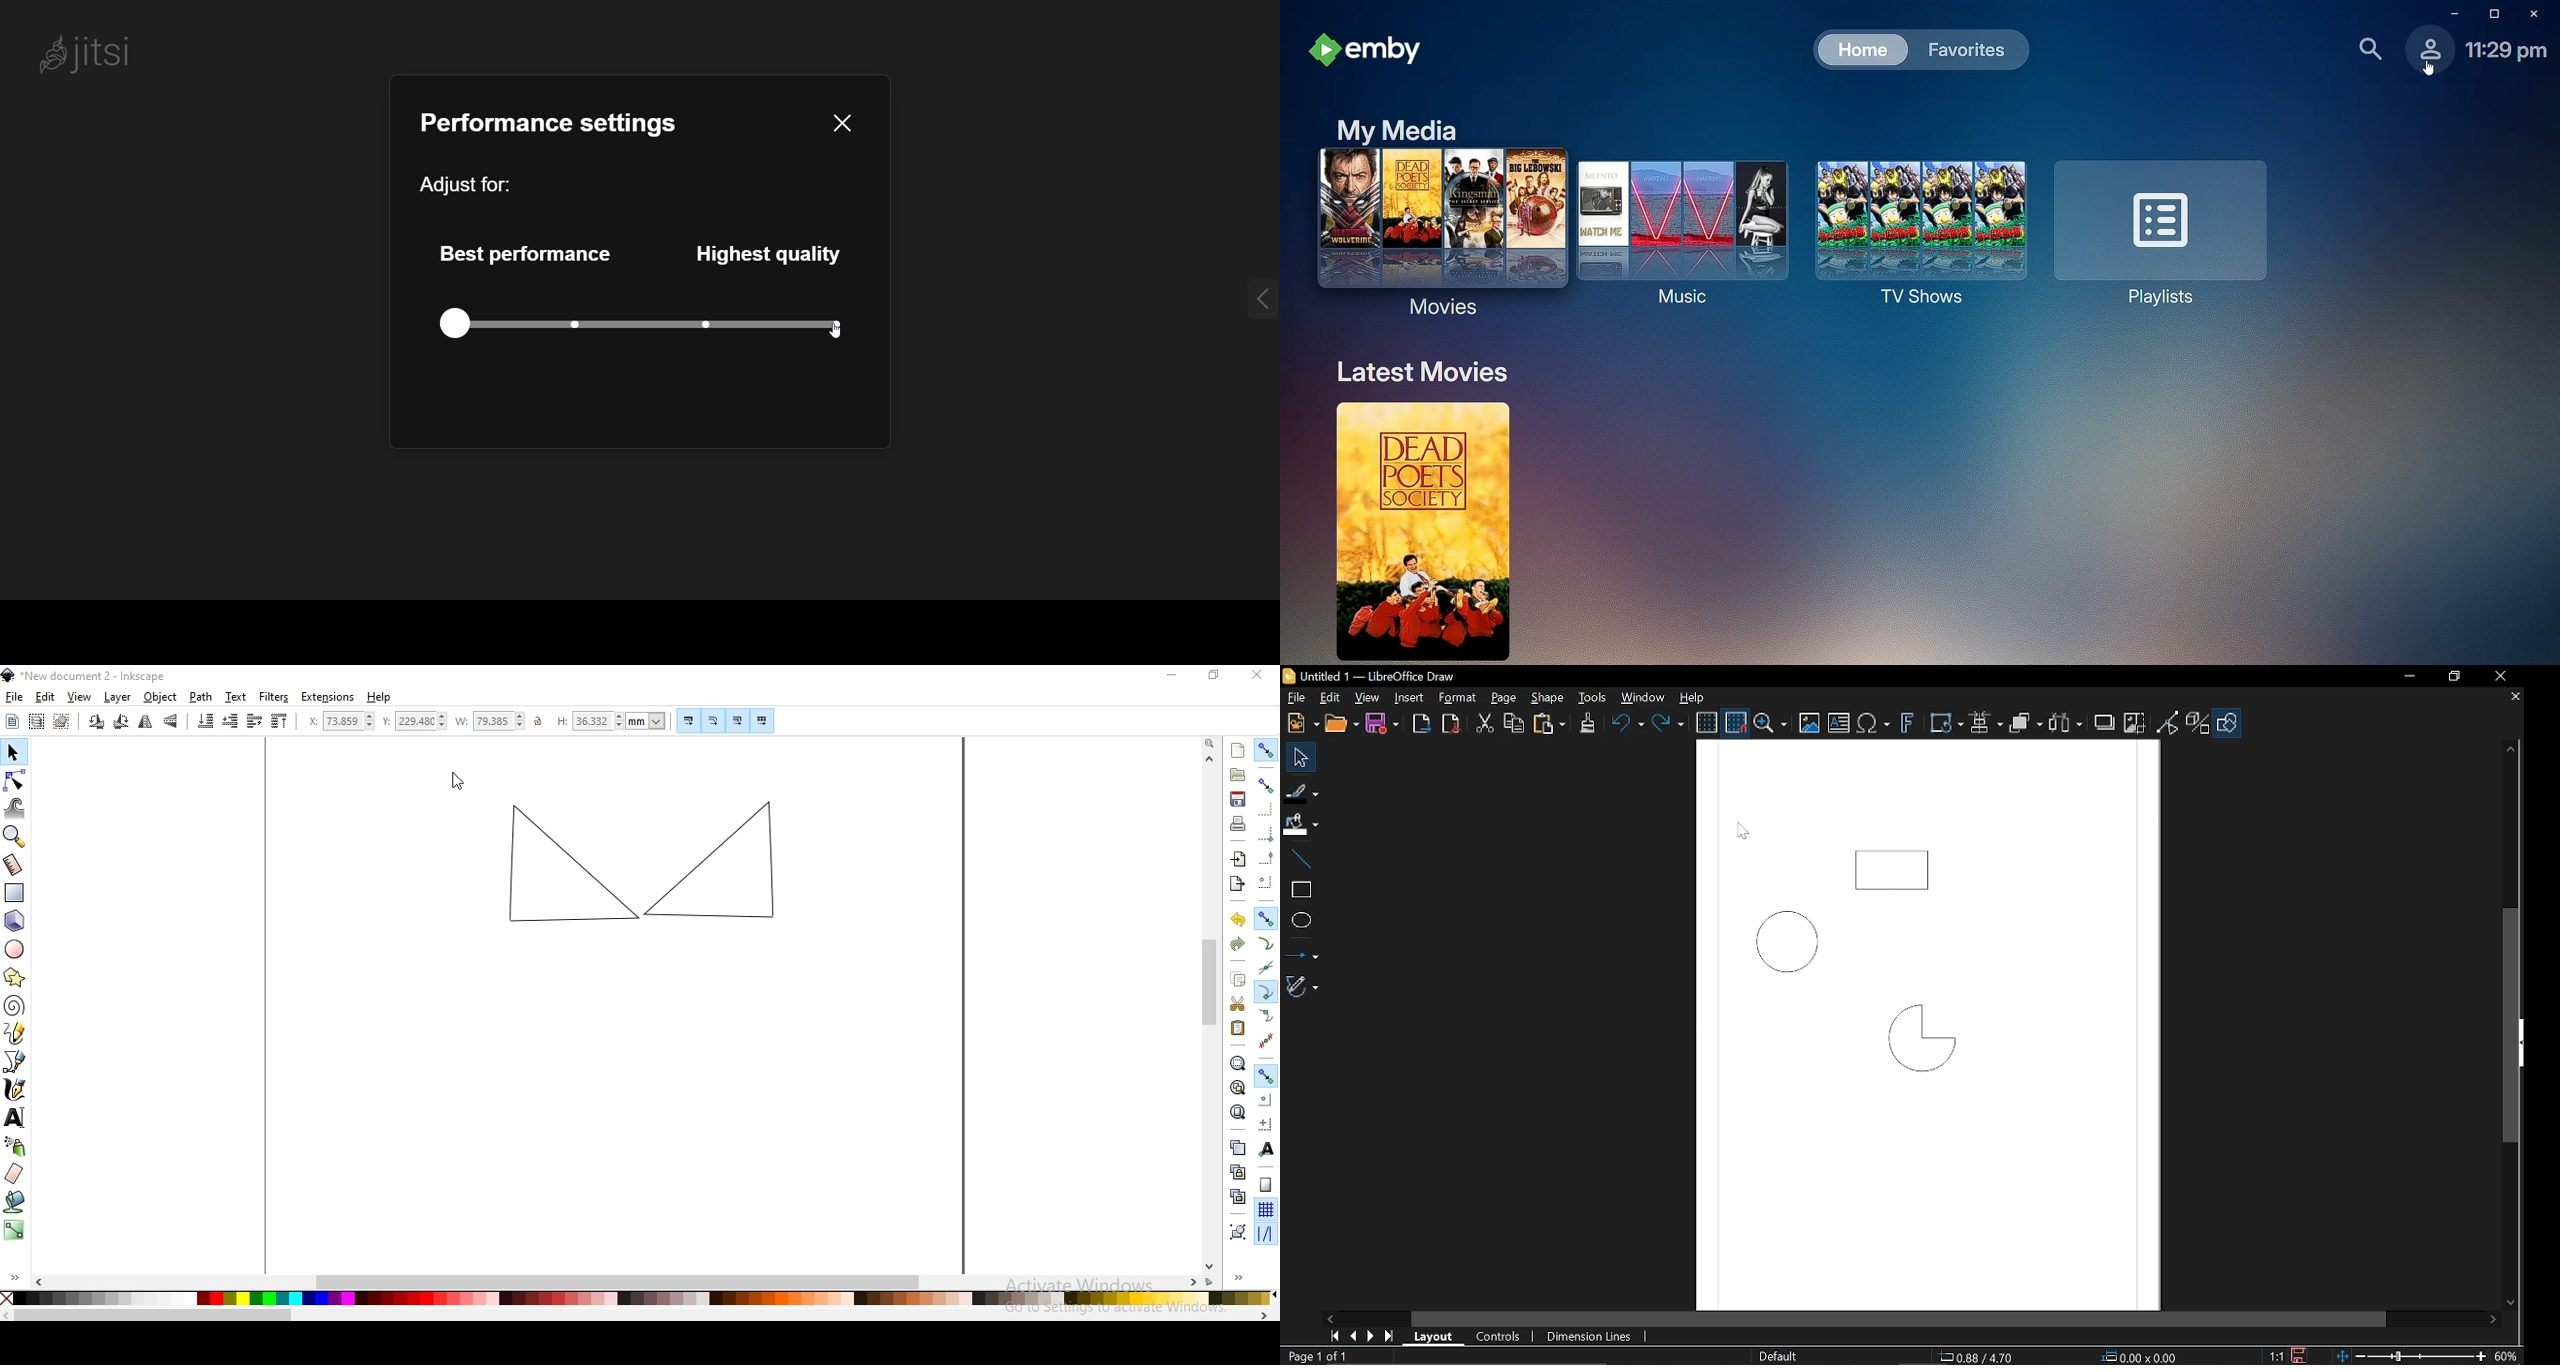 The width and height of the screenshot is (2576, 1372). Describe the element at coordinates (343, 720) in the screenshot. I see `horizontal coordinate of selection` at that location.